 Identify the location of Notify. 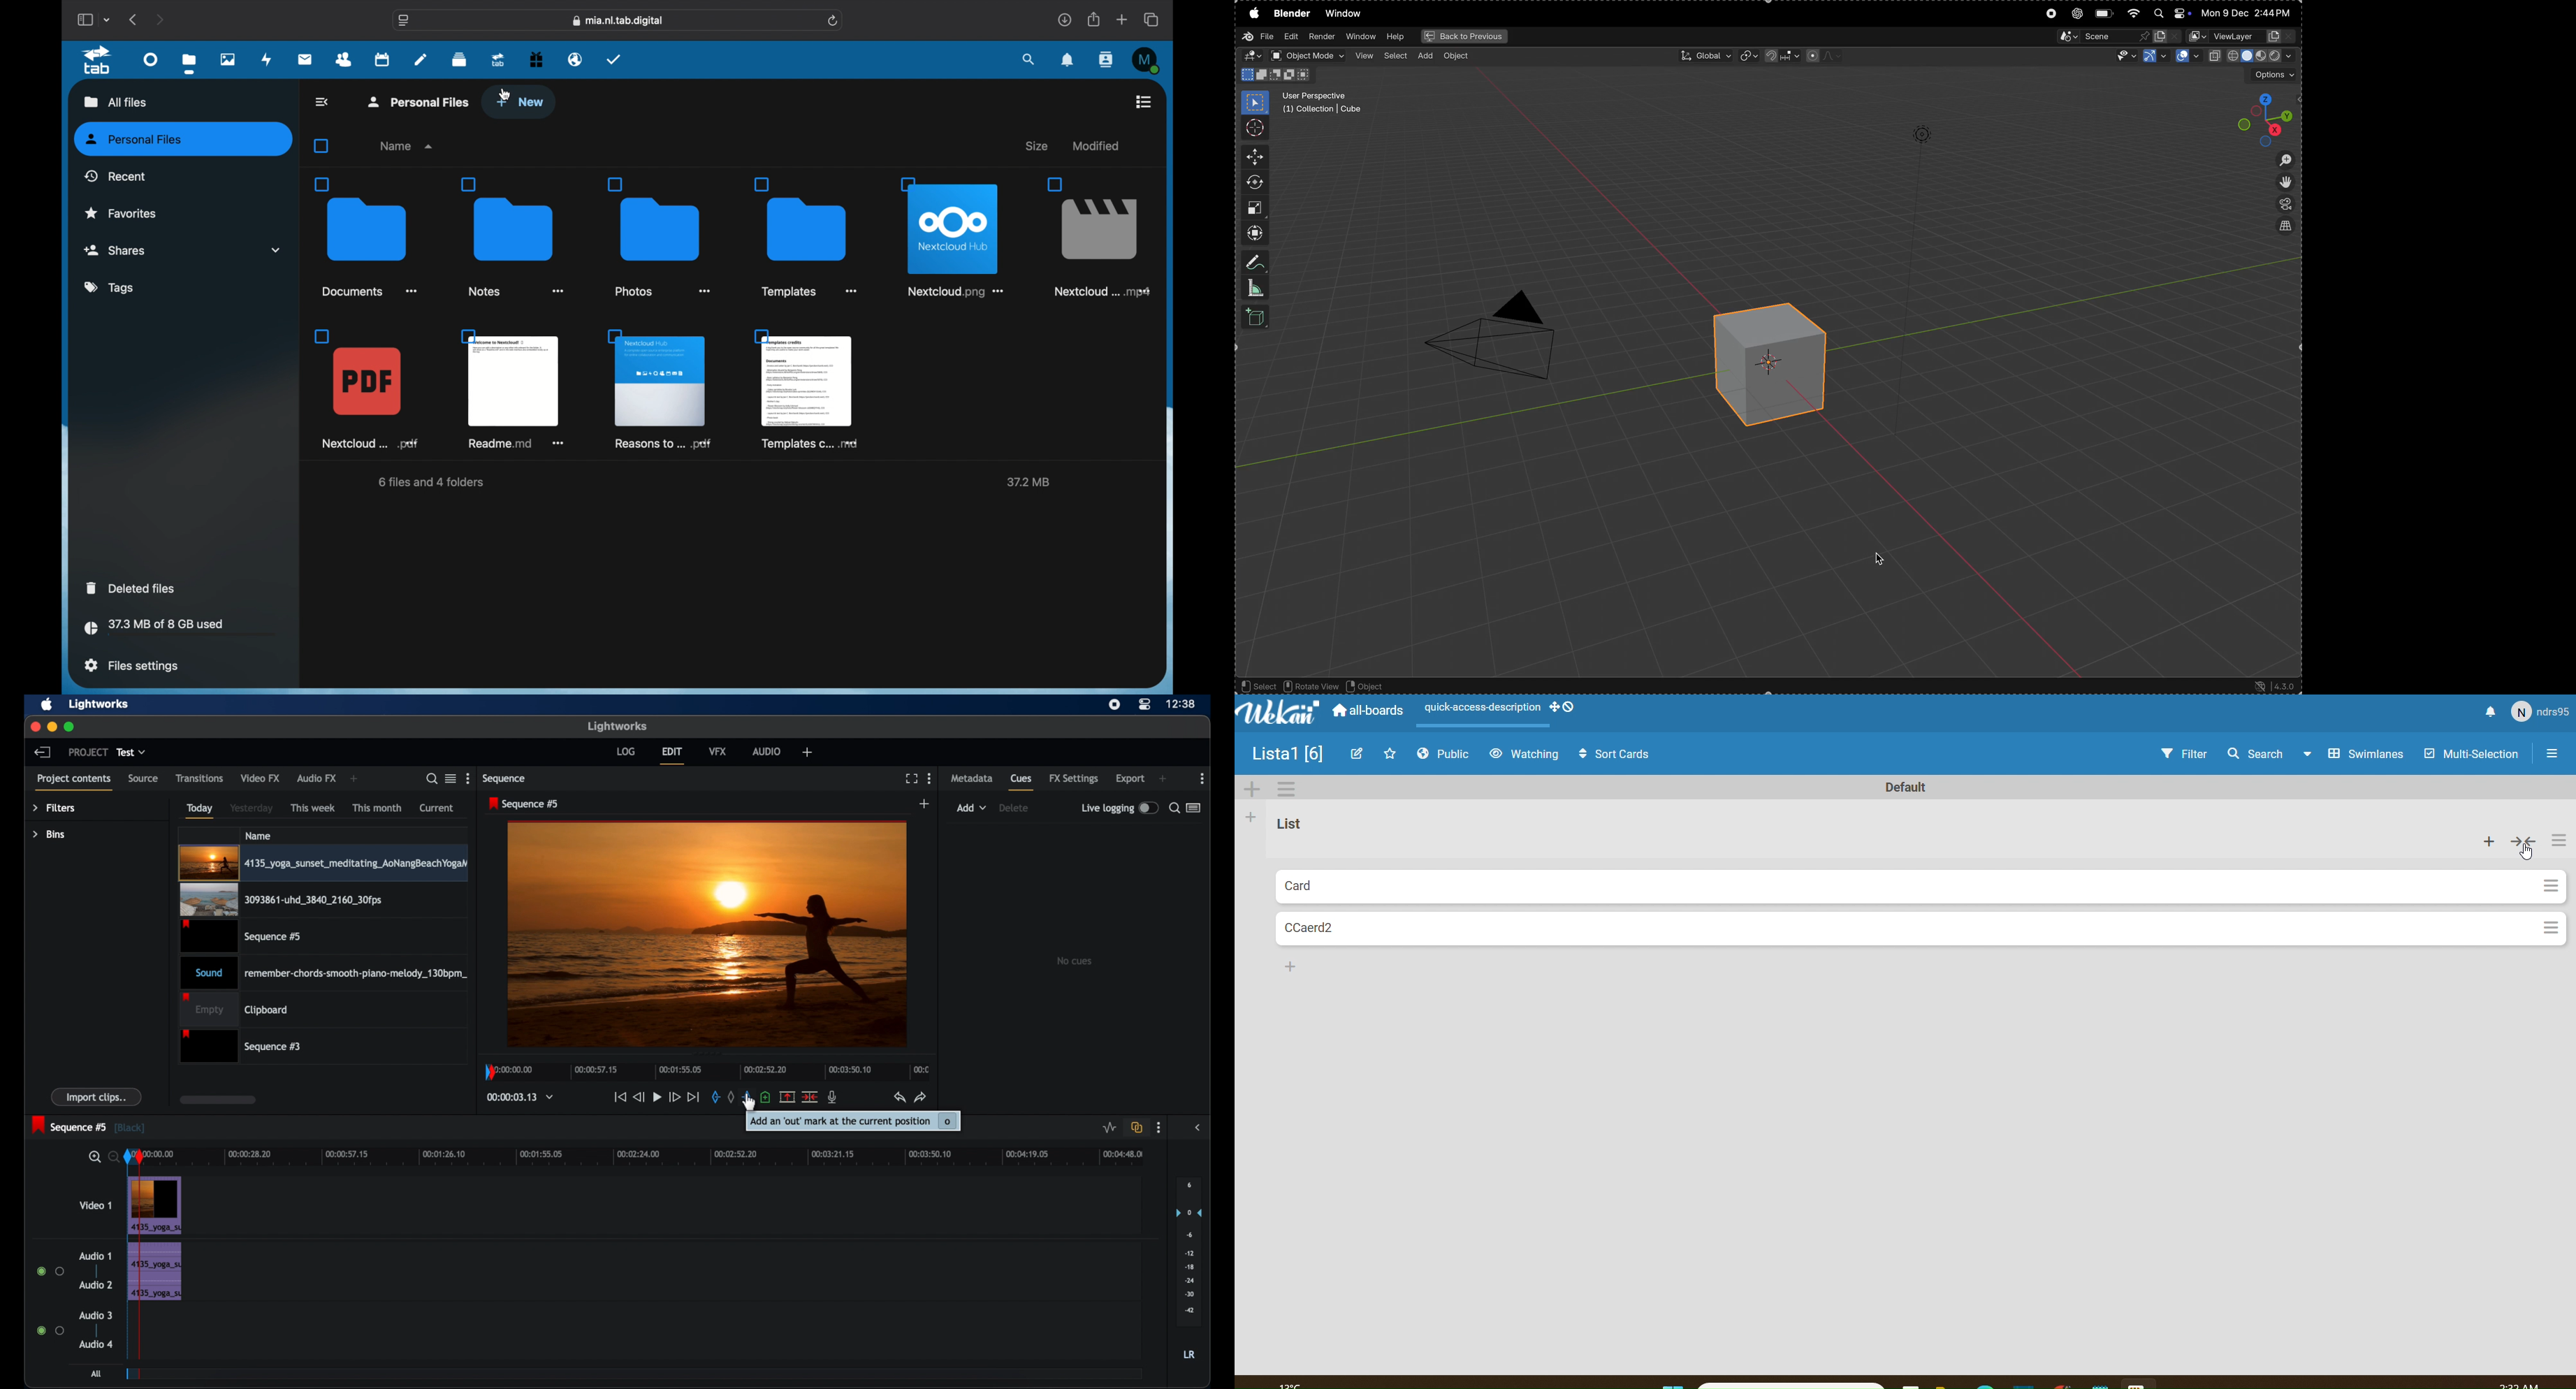
(2490, 715).